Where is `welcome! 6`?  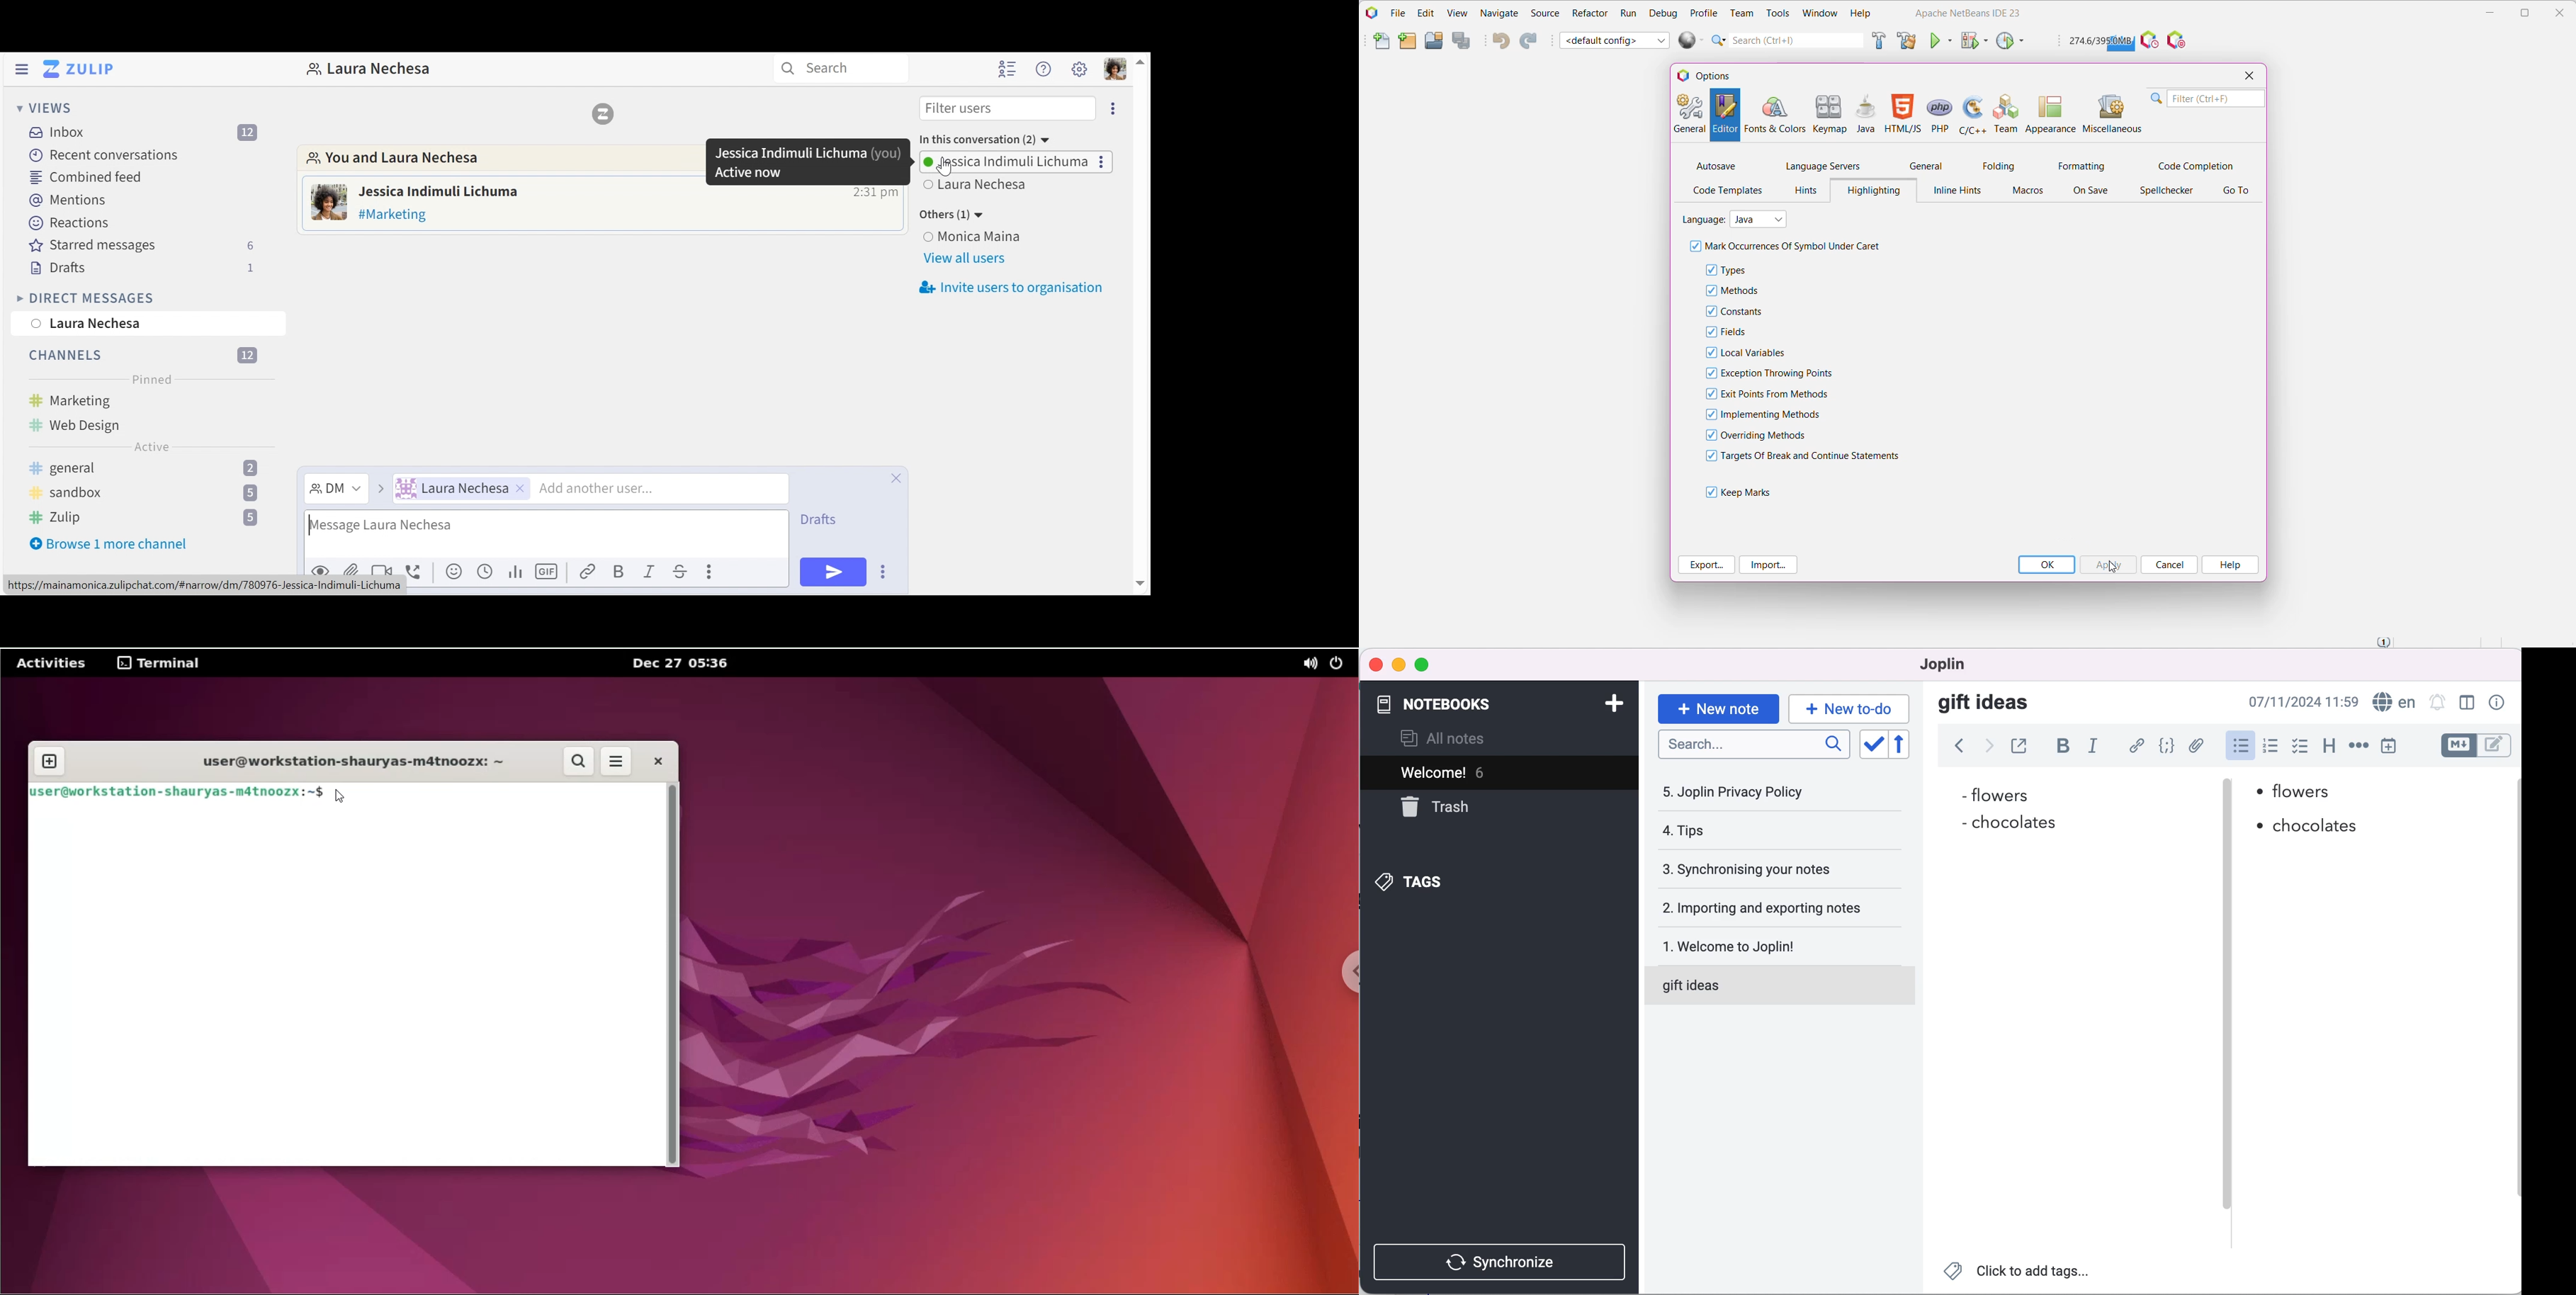
welcome! 6 is located at coordinates (1495, 773).